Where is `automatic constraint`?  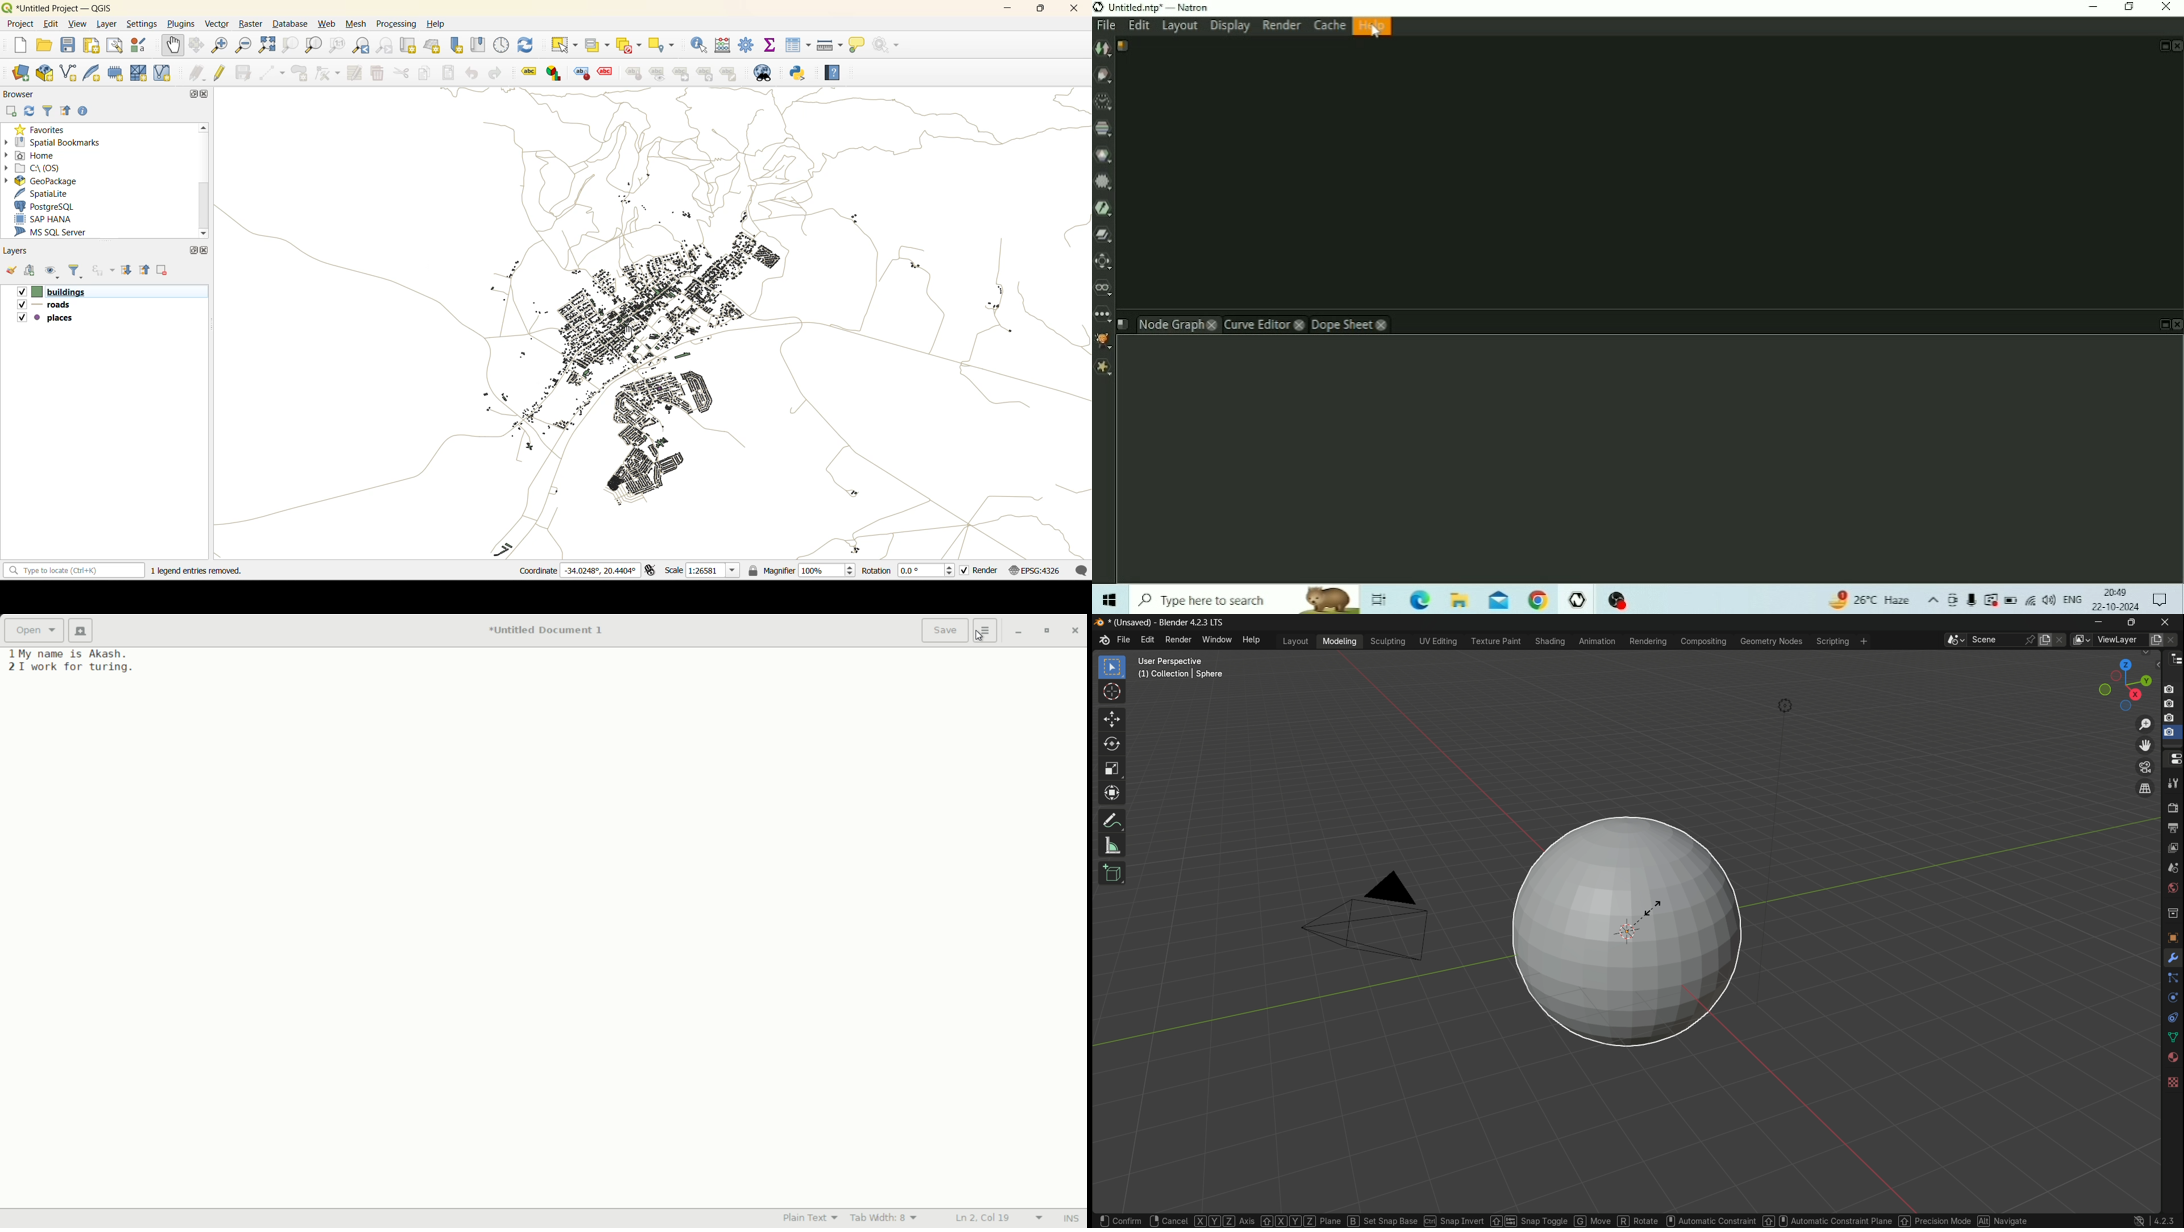 automatic constraint is located at coordinates (1710, 1215).